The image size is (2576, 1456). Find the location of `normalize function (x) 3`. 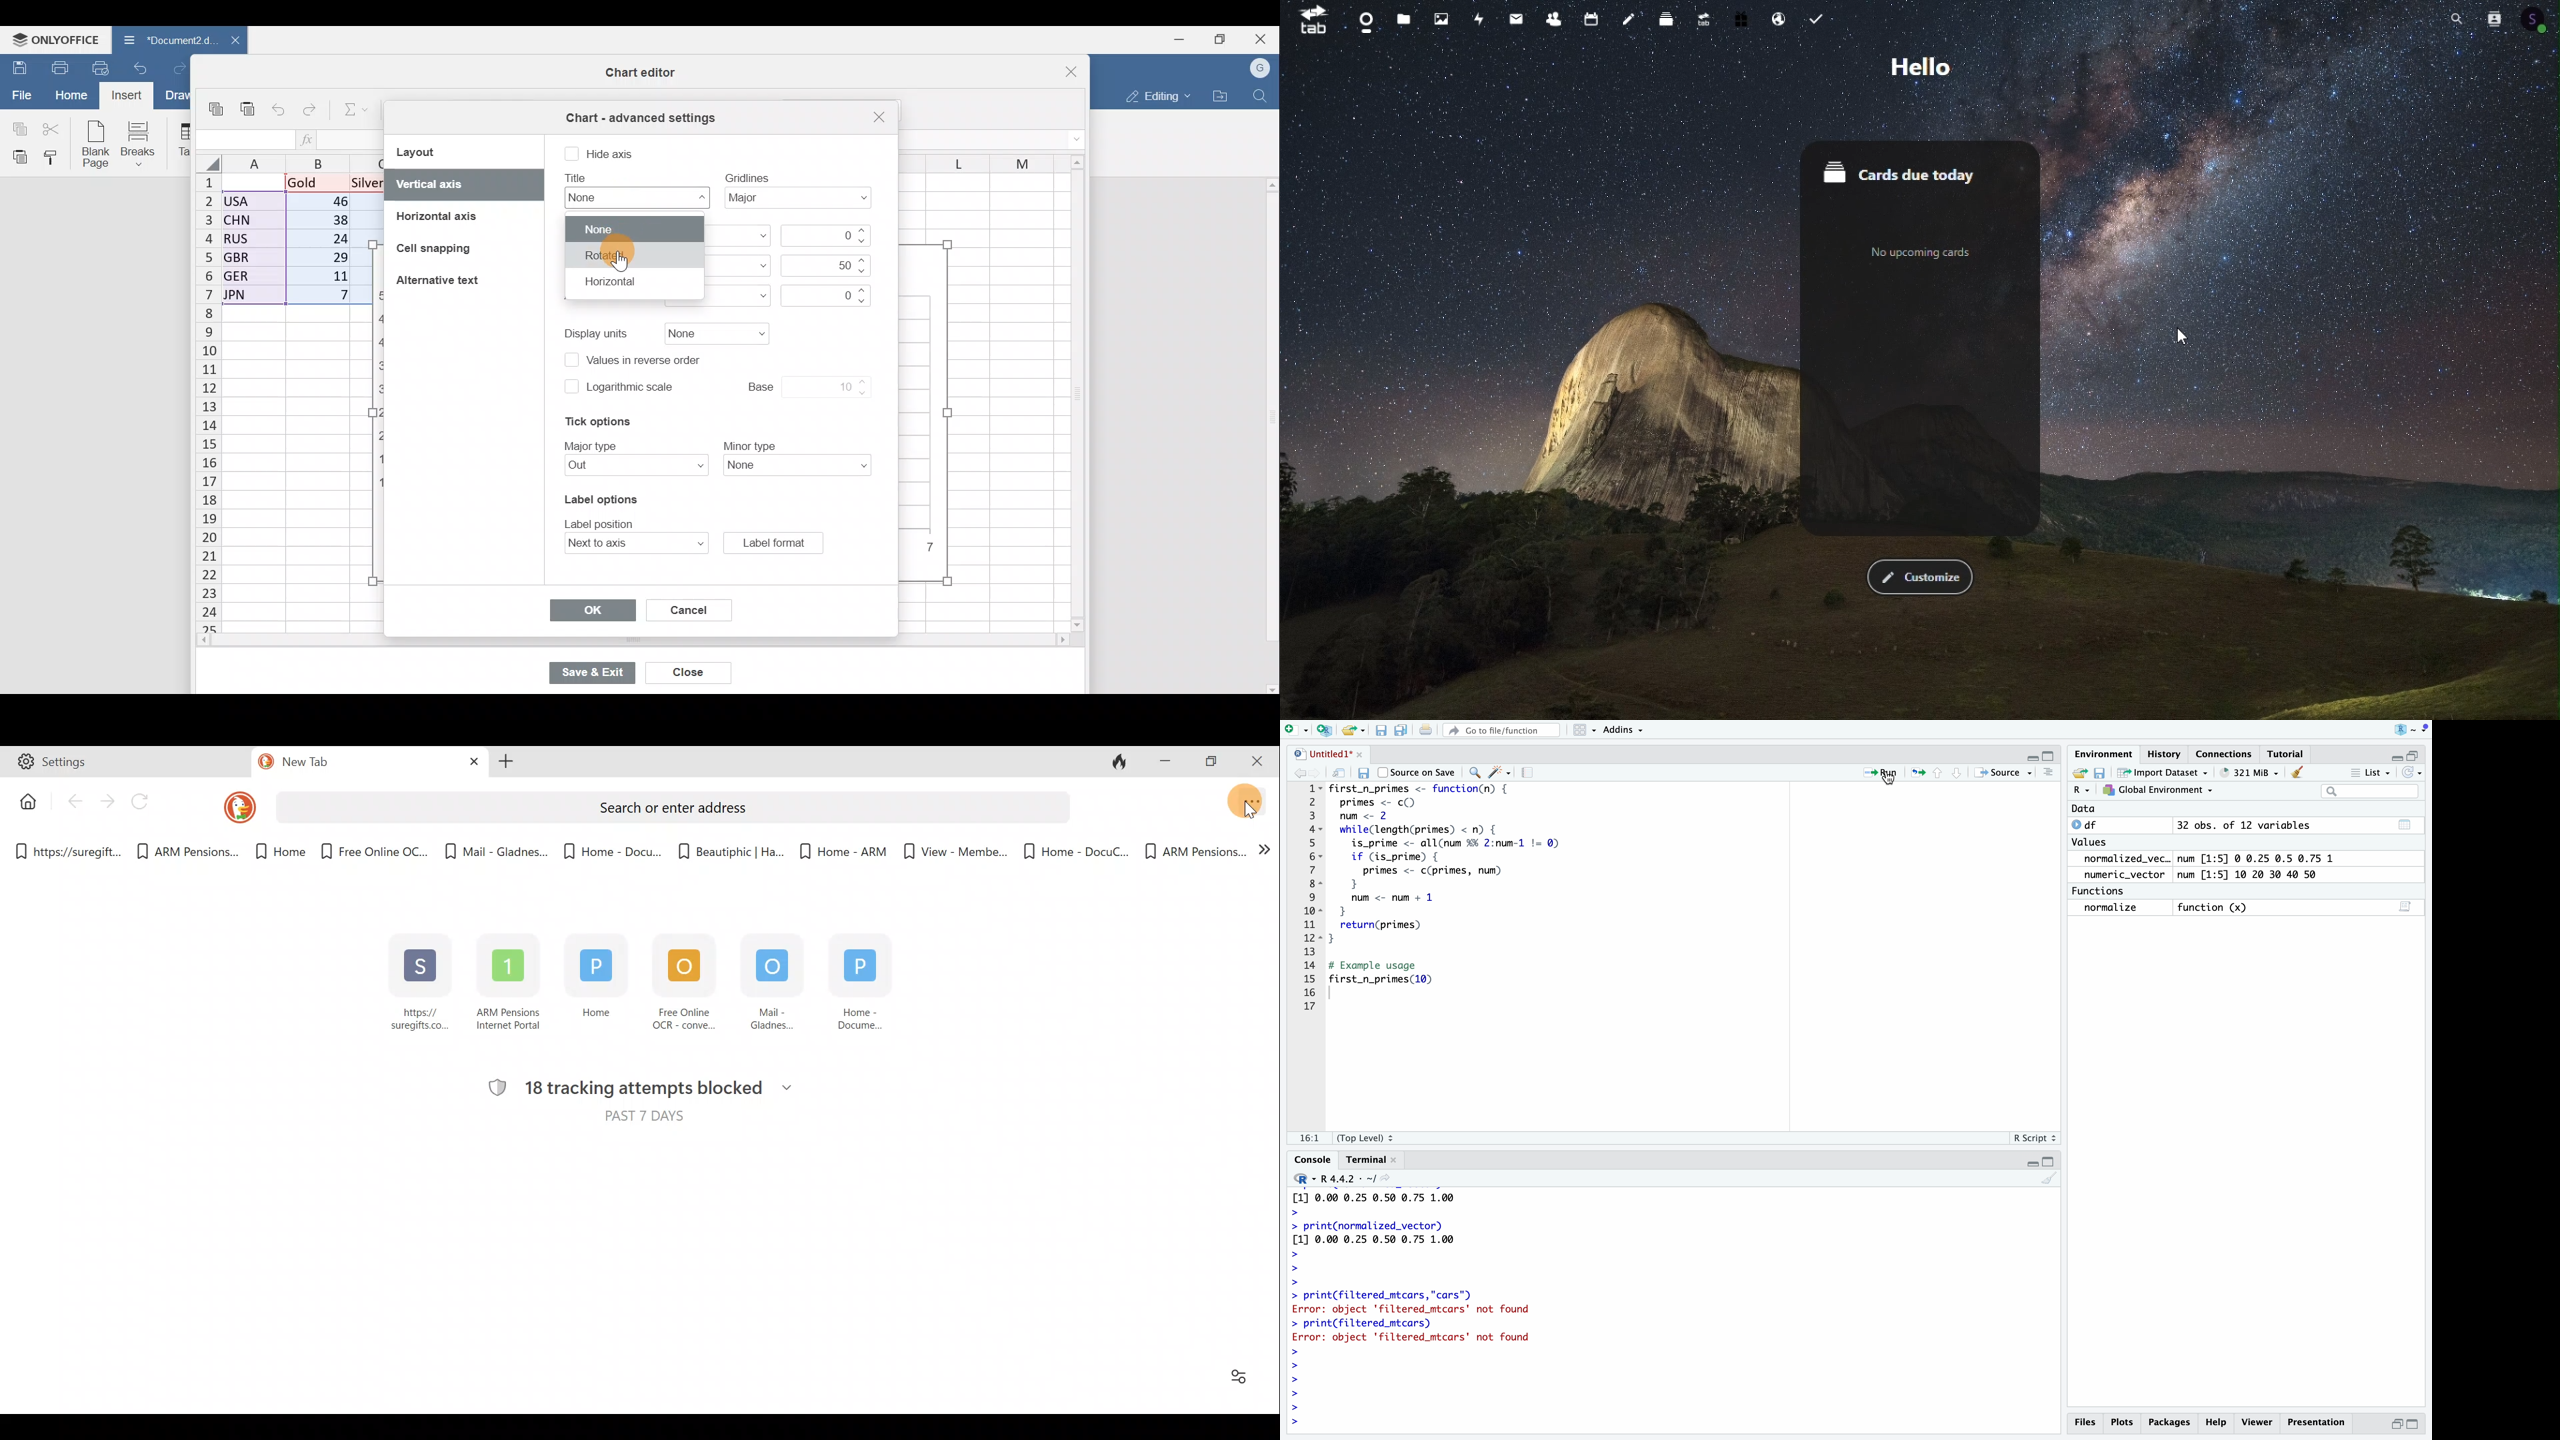

normalize function (x) 3 is located at coordinates (2247, 909).